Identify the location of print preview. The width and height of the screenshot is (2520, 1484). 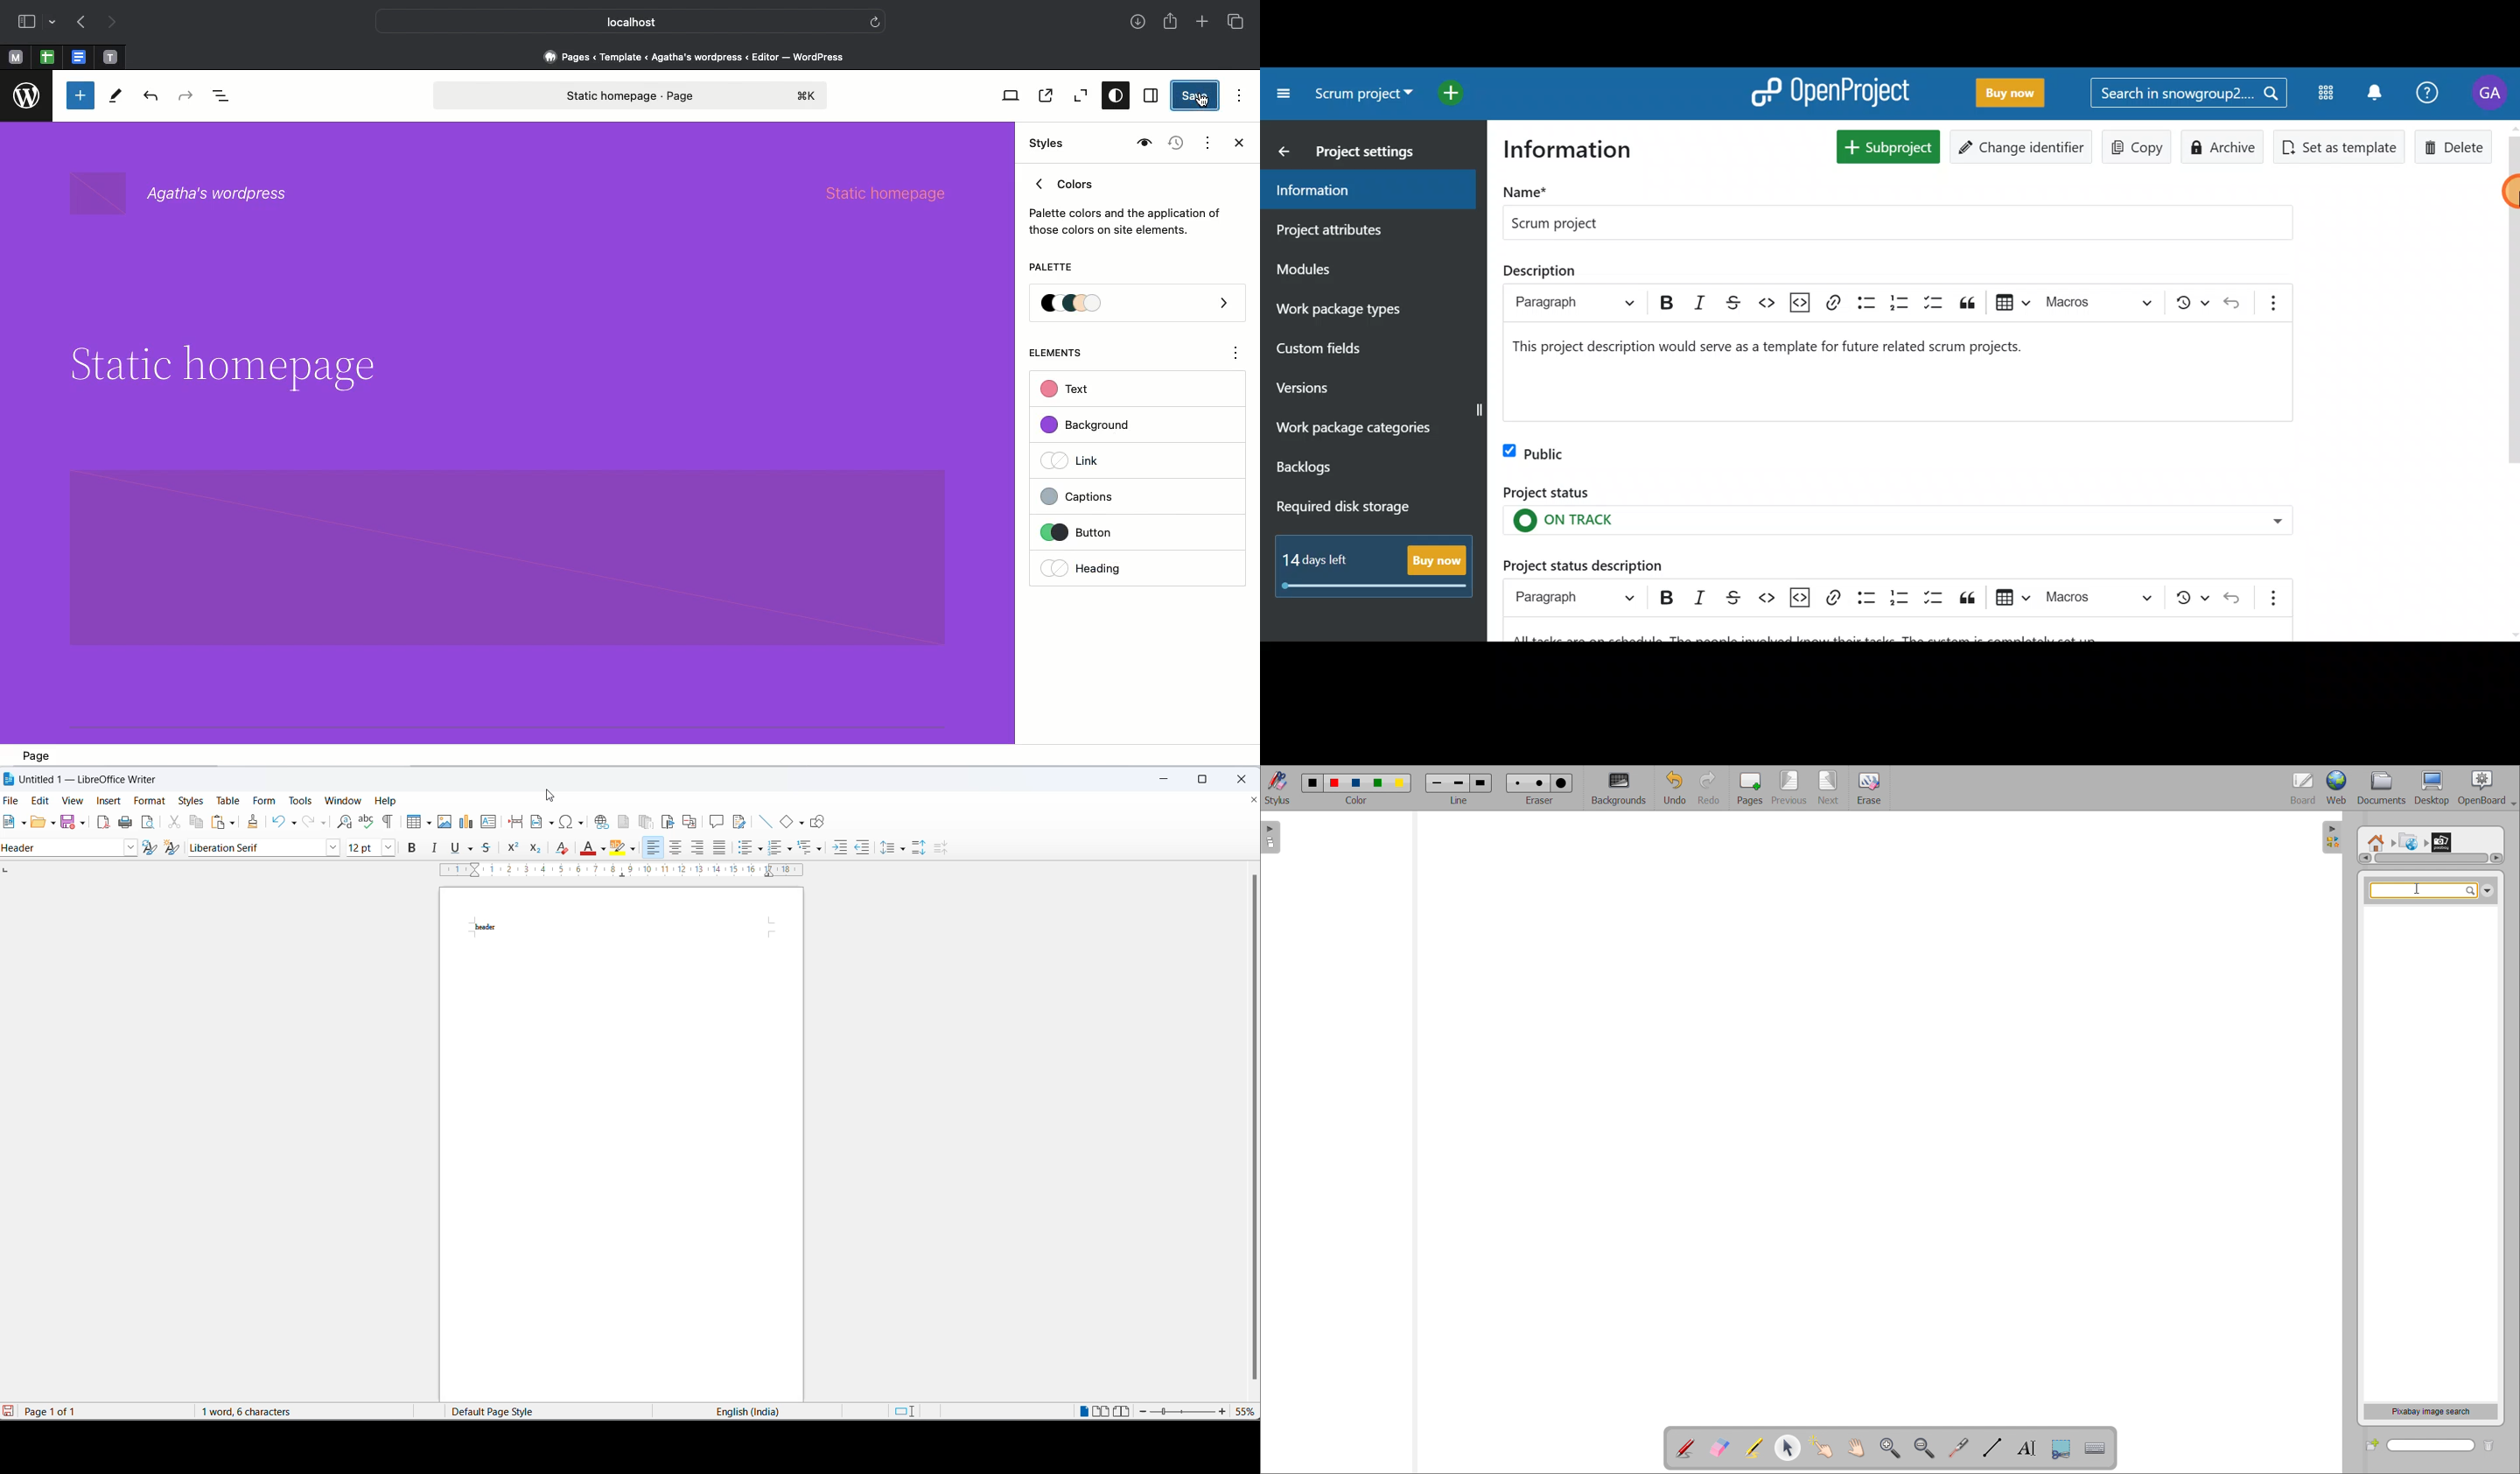
(148, 824).